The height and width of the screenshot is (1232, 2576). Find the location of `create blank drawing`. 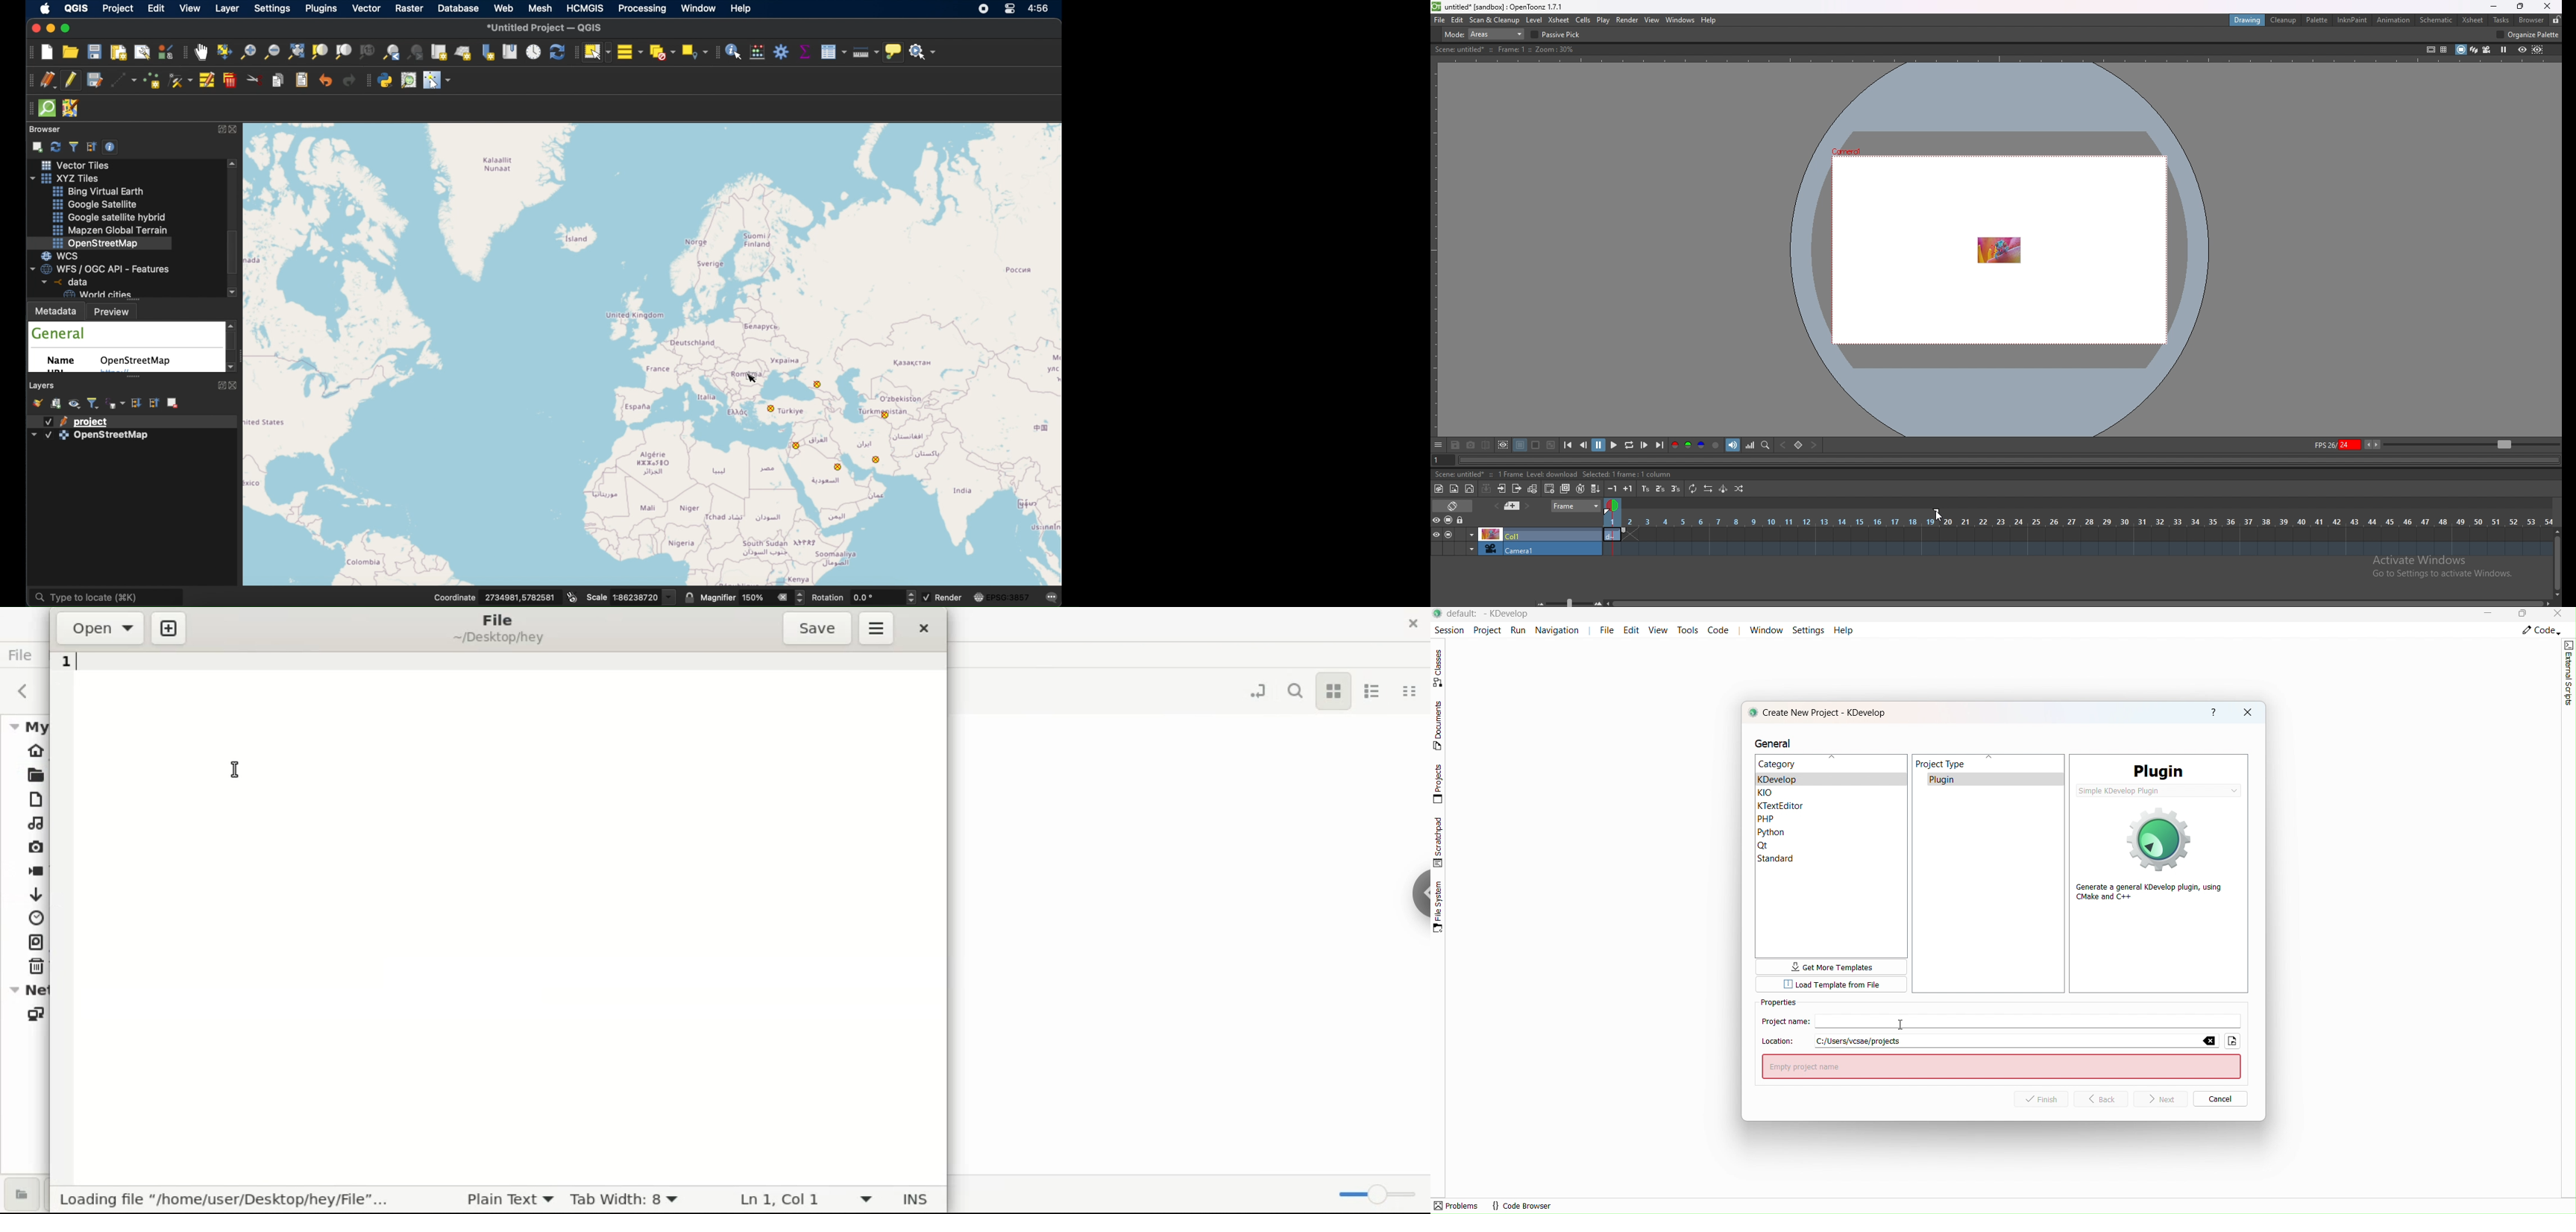

create blank drawing is located at coordinates (1550, 489).